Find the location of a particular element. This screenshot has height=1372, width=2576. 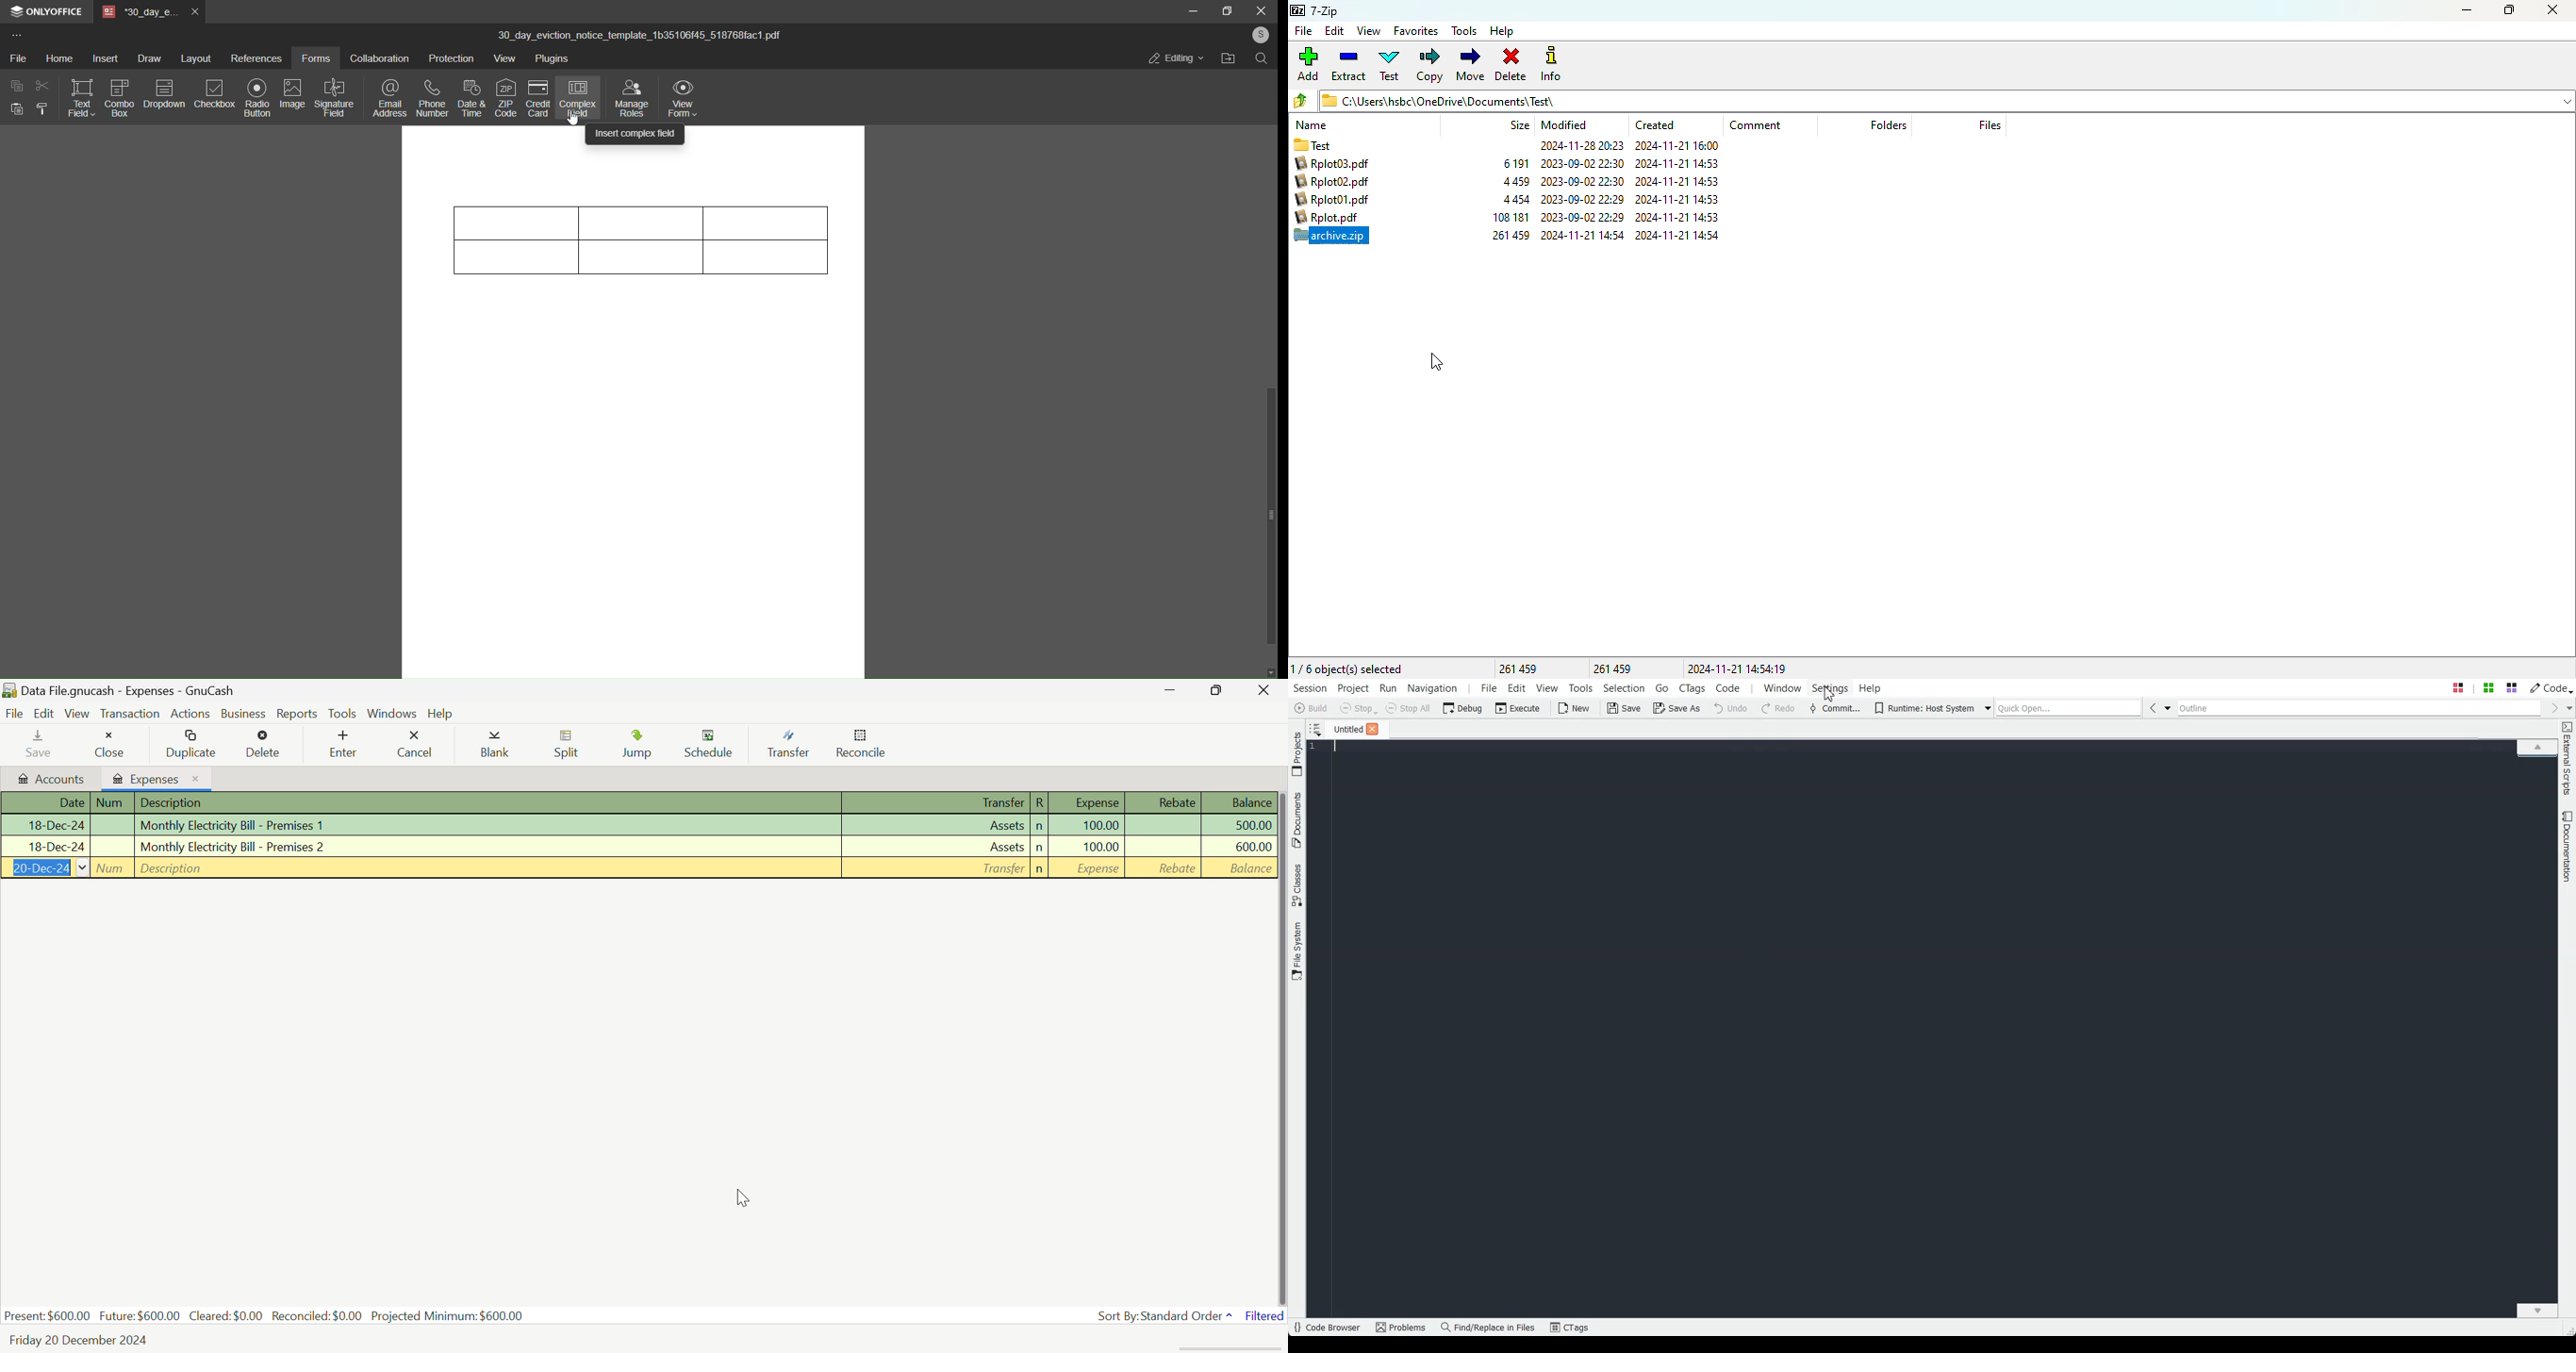

tools is located at coordinates (342, 714).